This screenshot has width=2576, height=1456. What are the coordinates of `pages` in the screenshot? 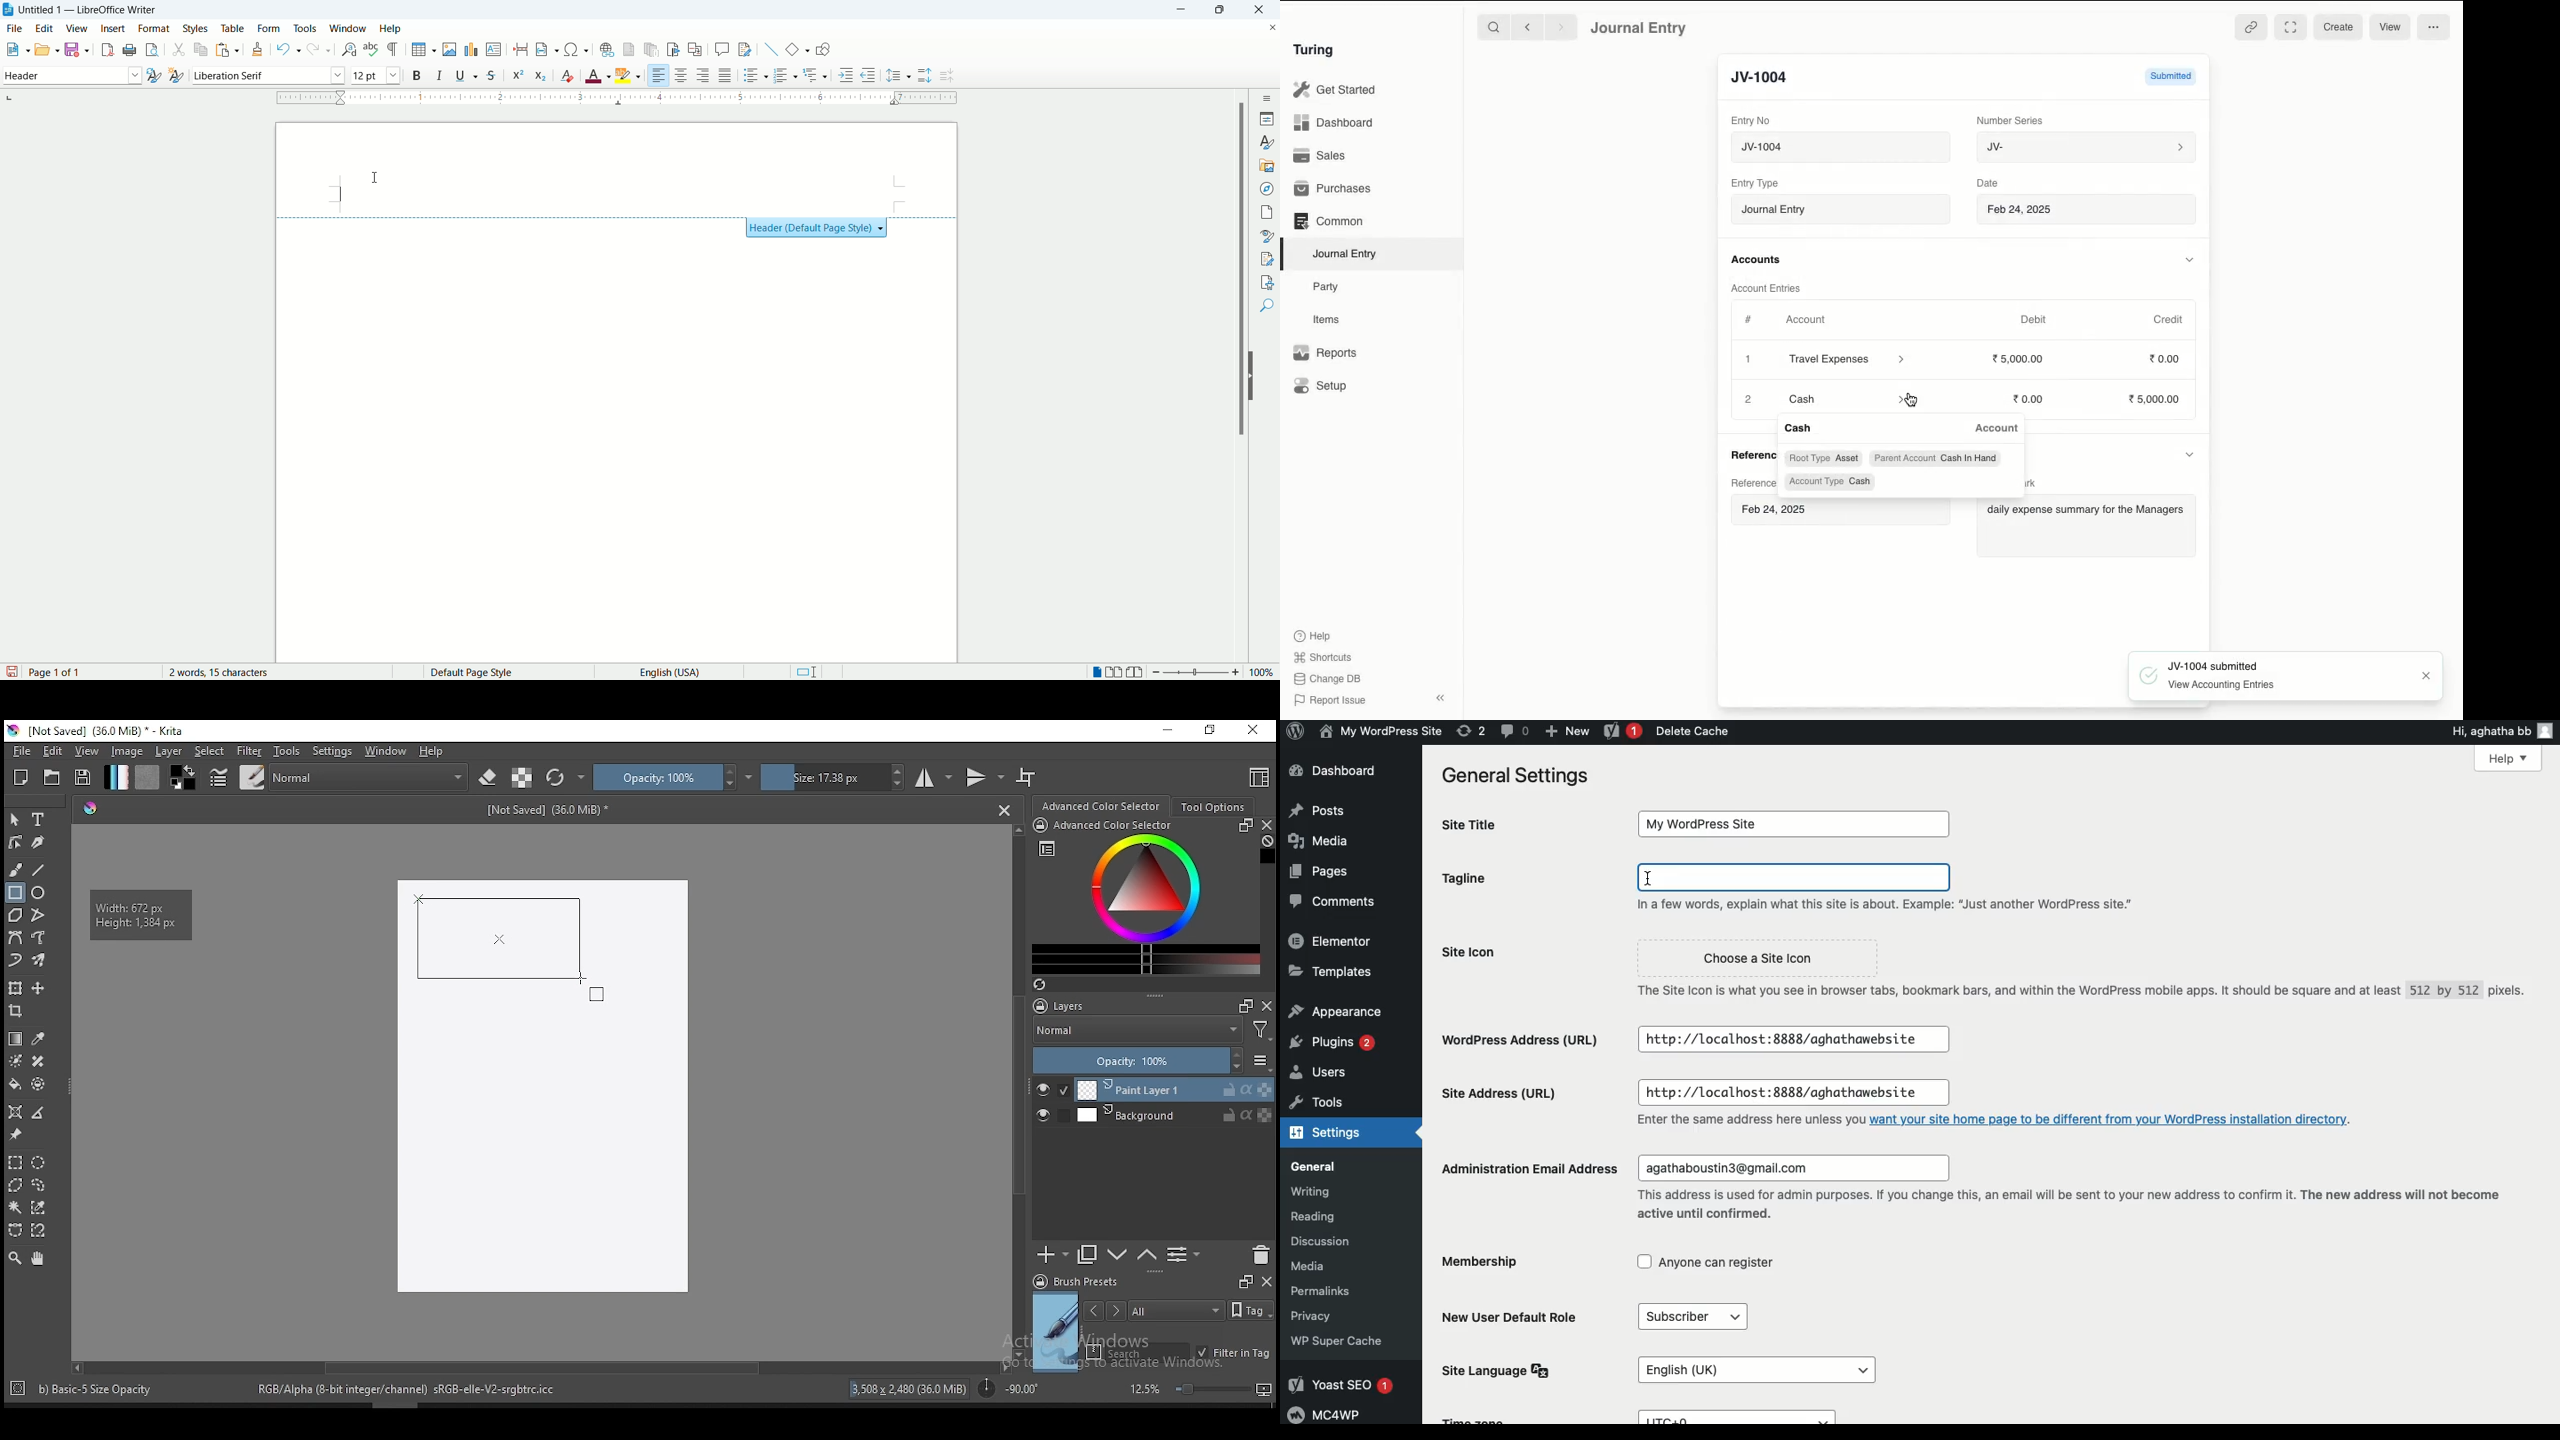 It's located at (1268, 212).